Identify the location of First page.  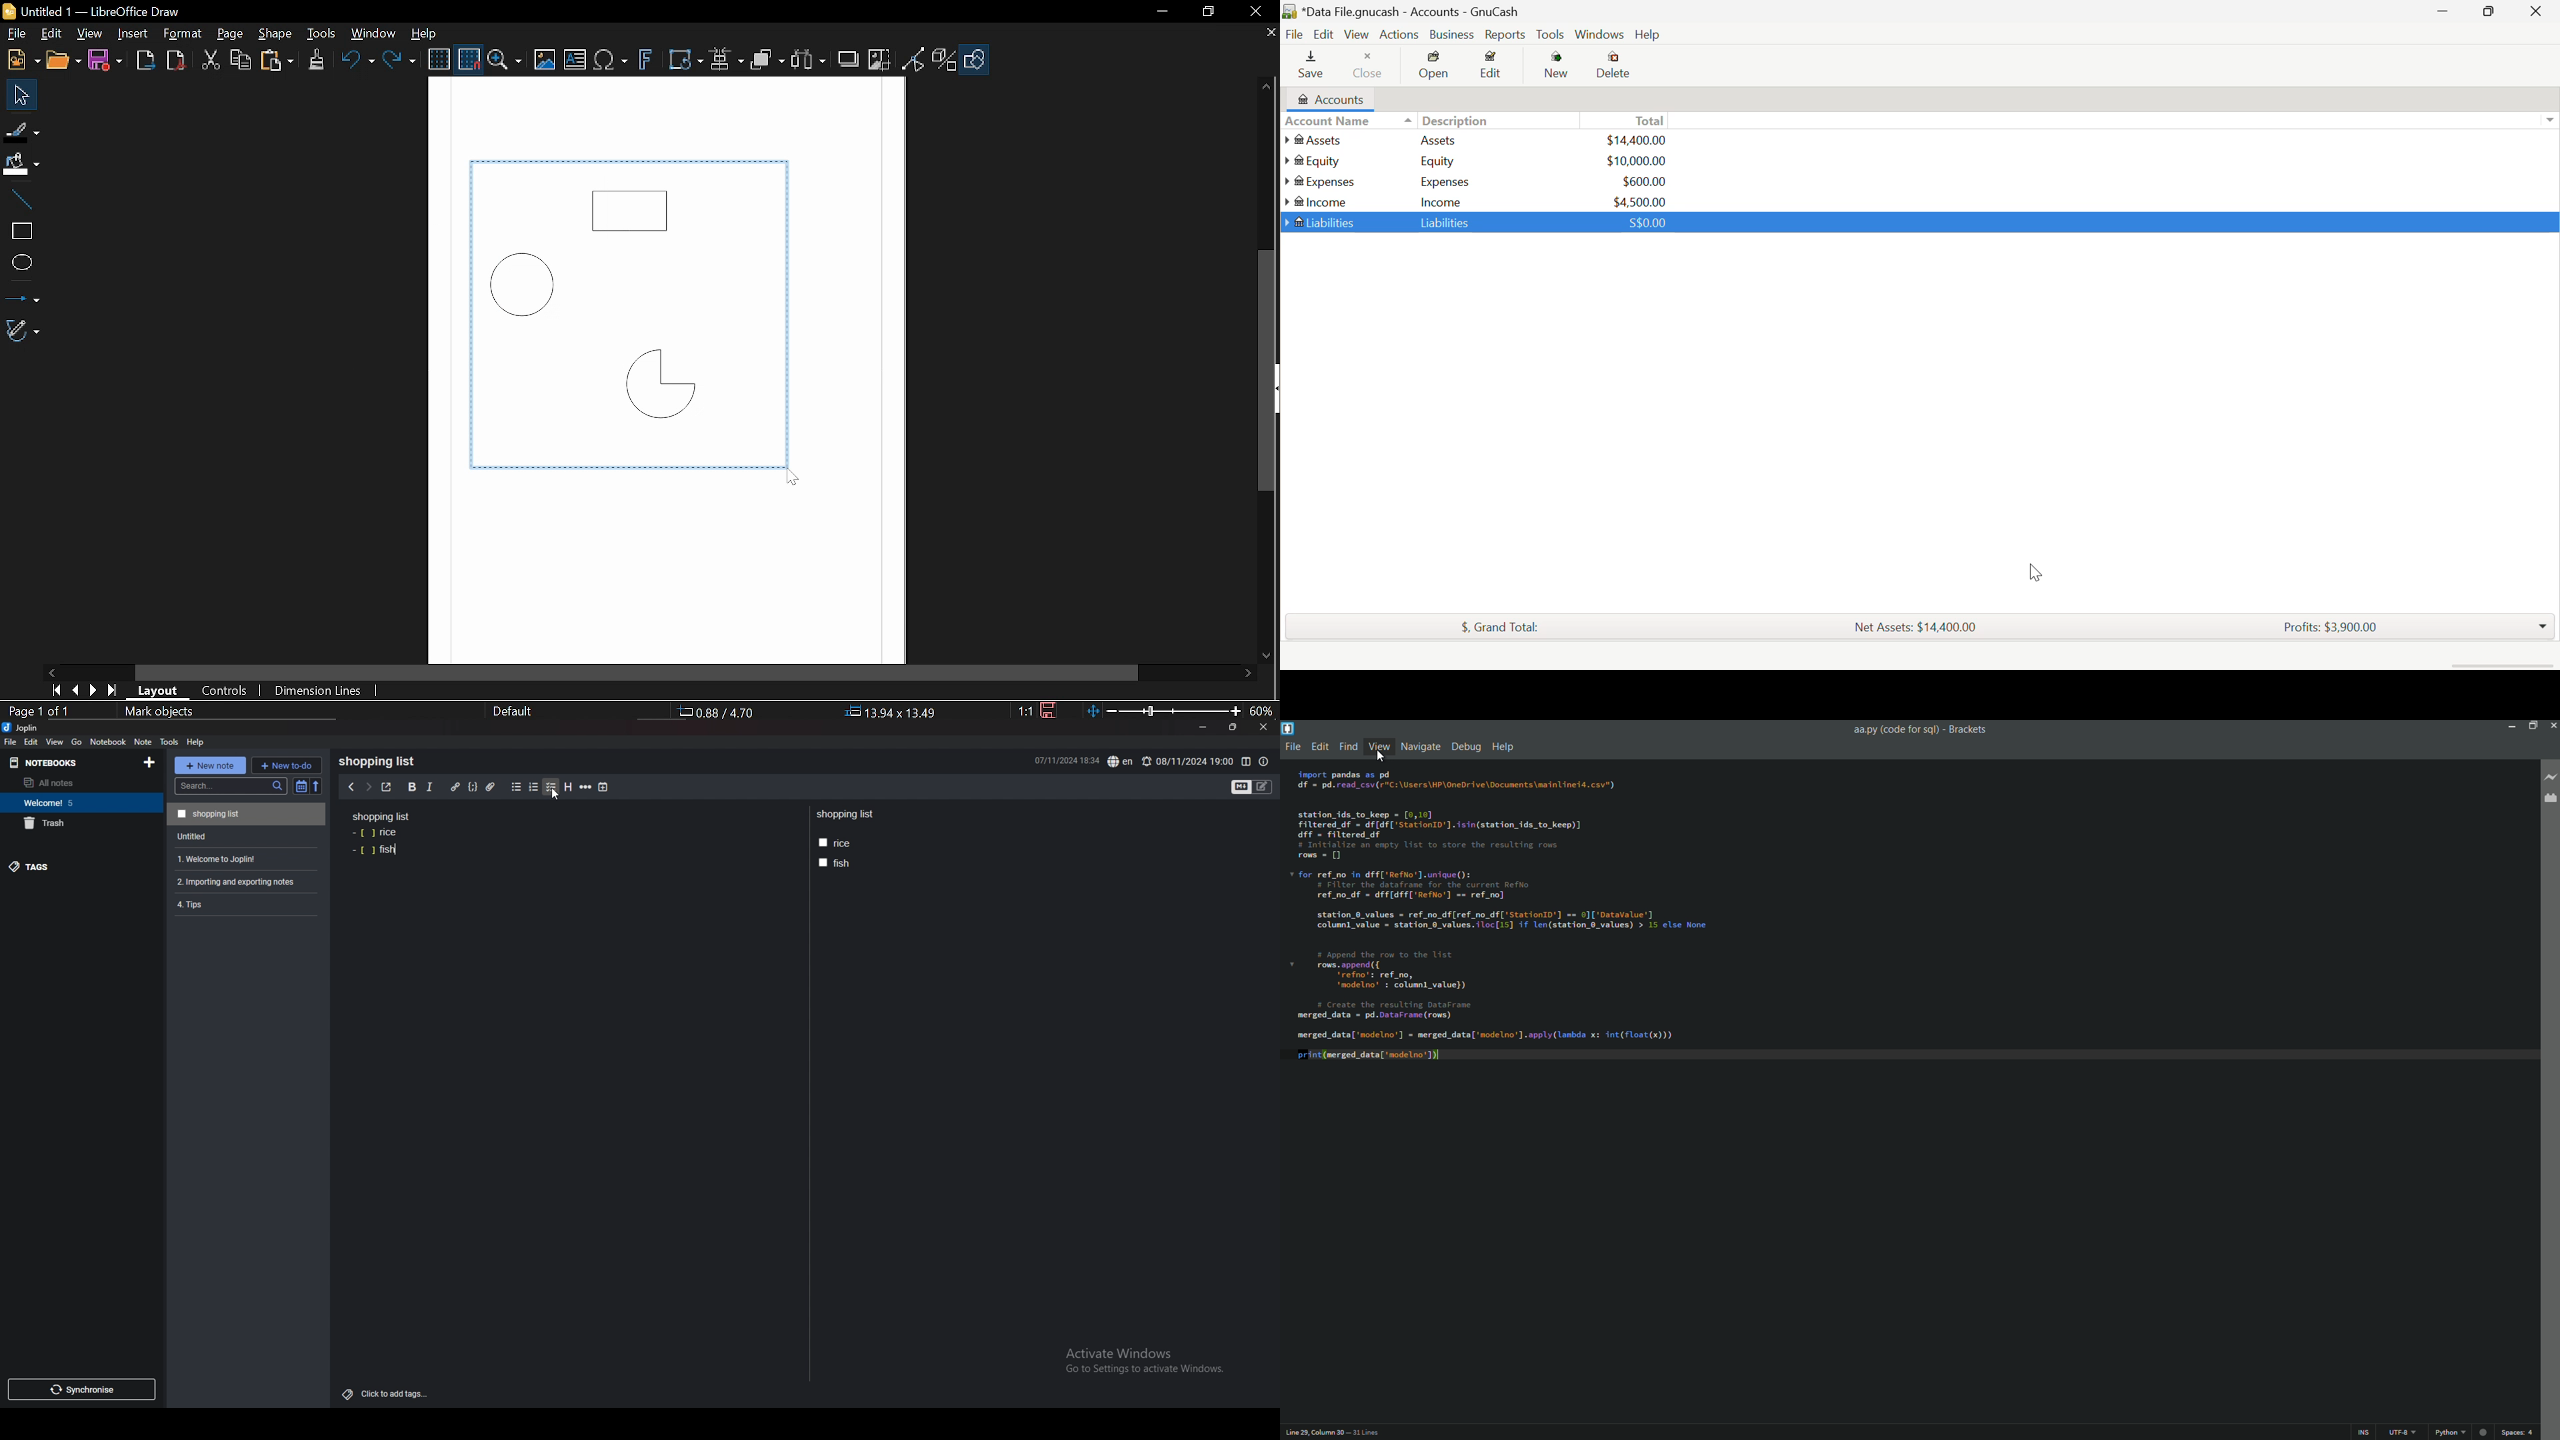
(54, 691).